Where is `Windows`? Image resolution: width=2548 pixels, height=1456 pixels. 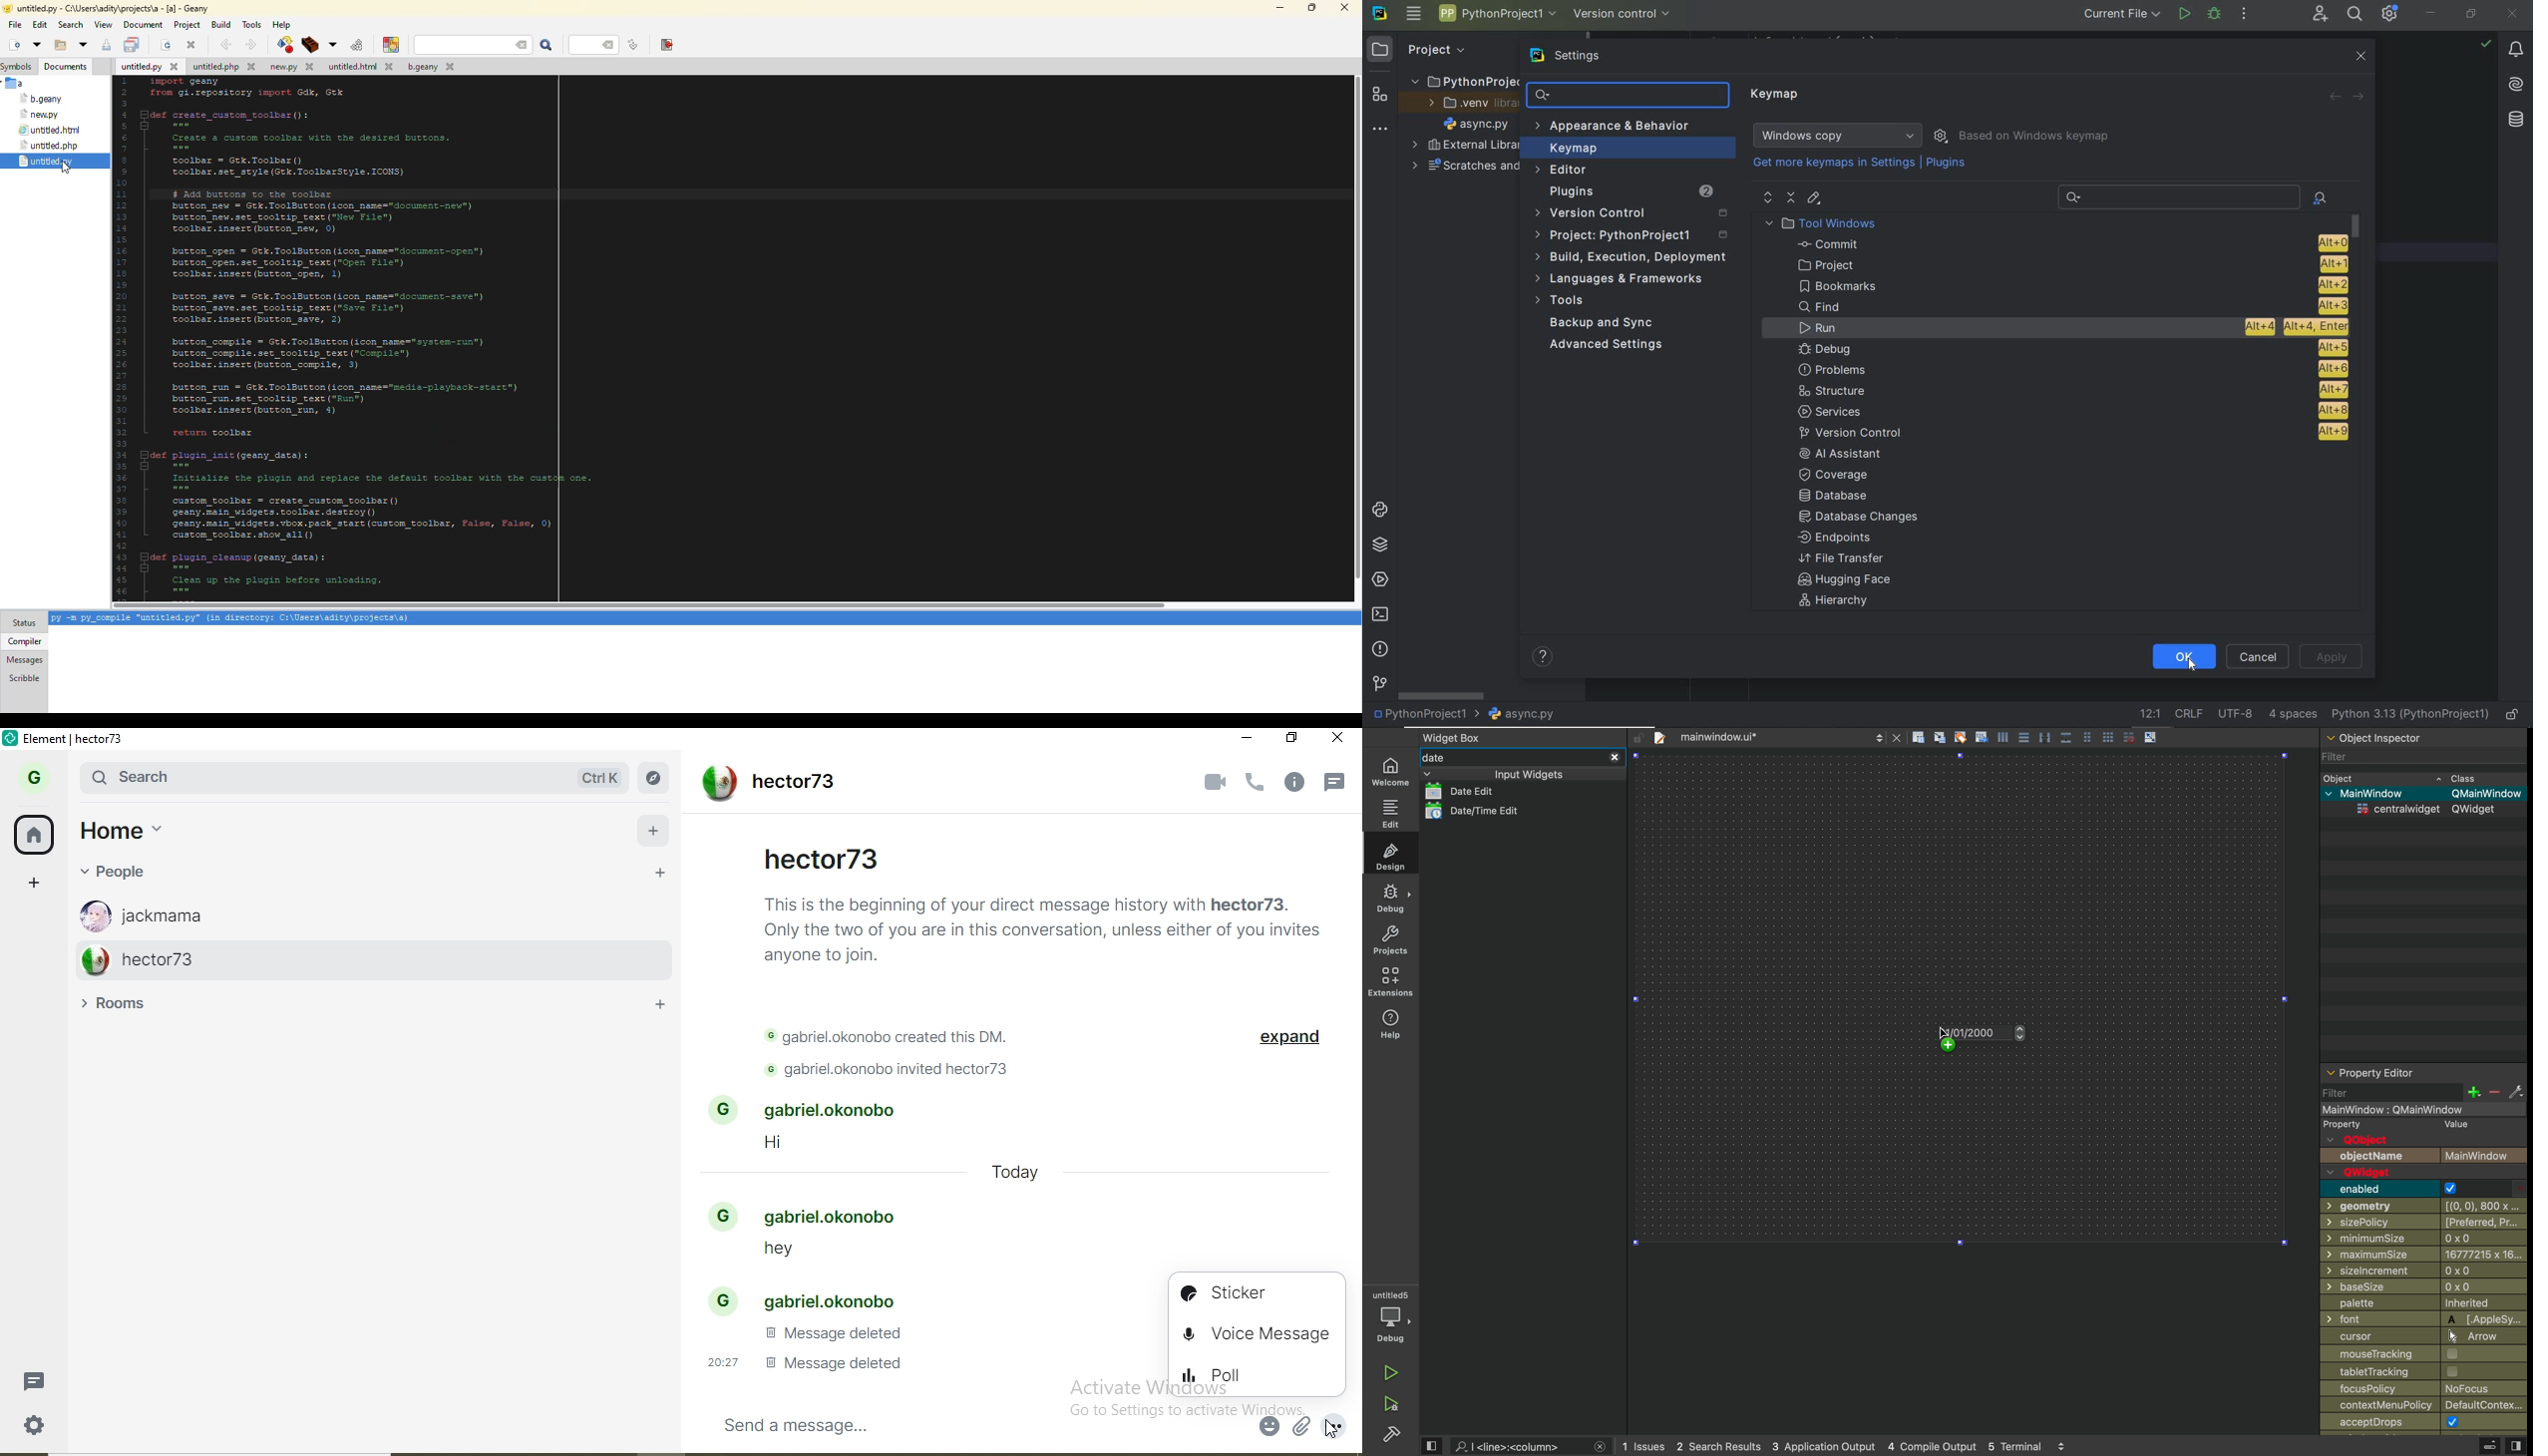 Windows is located at coordinates (1838, 135).